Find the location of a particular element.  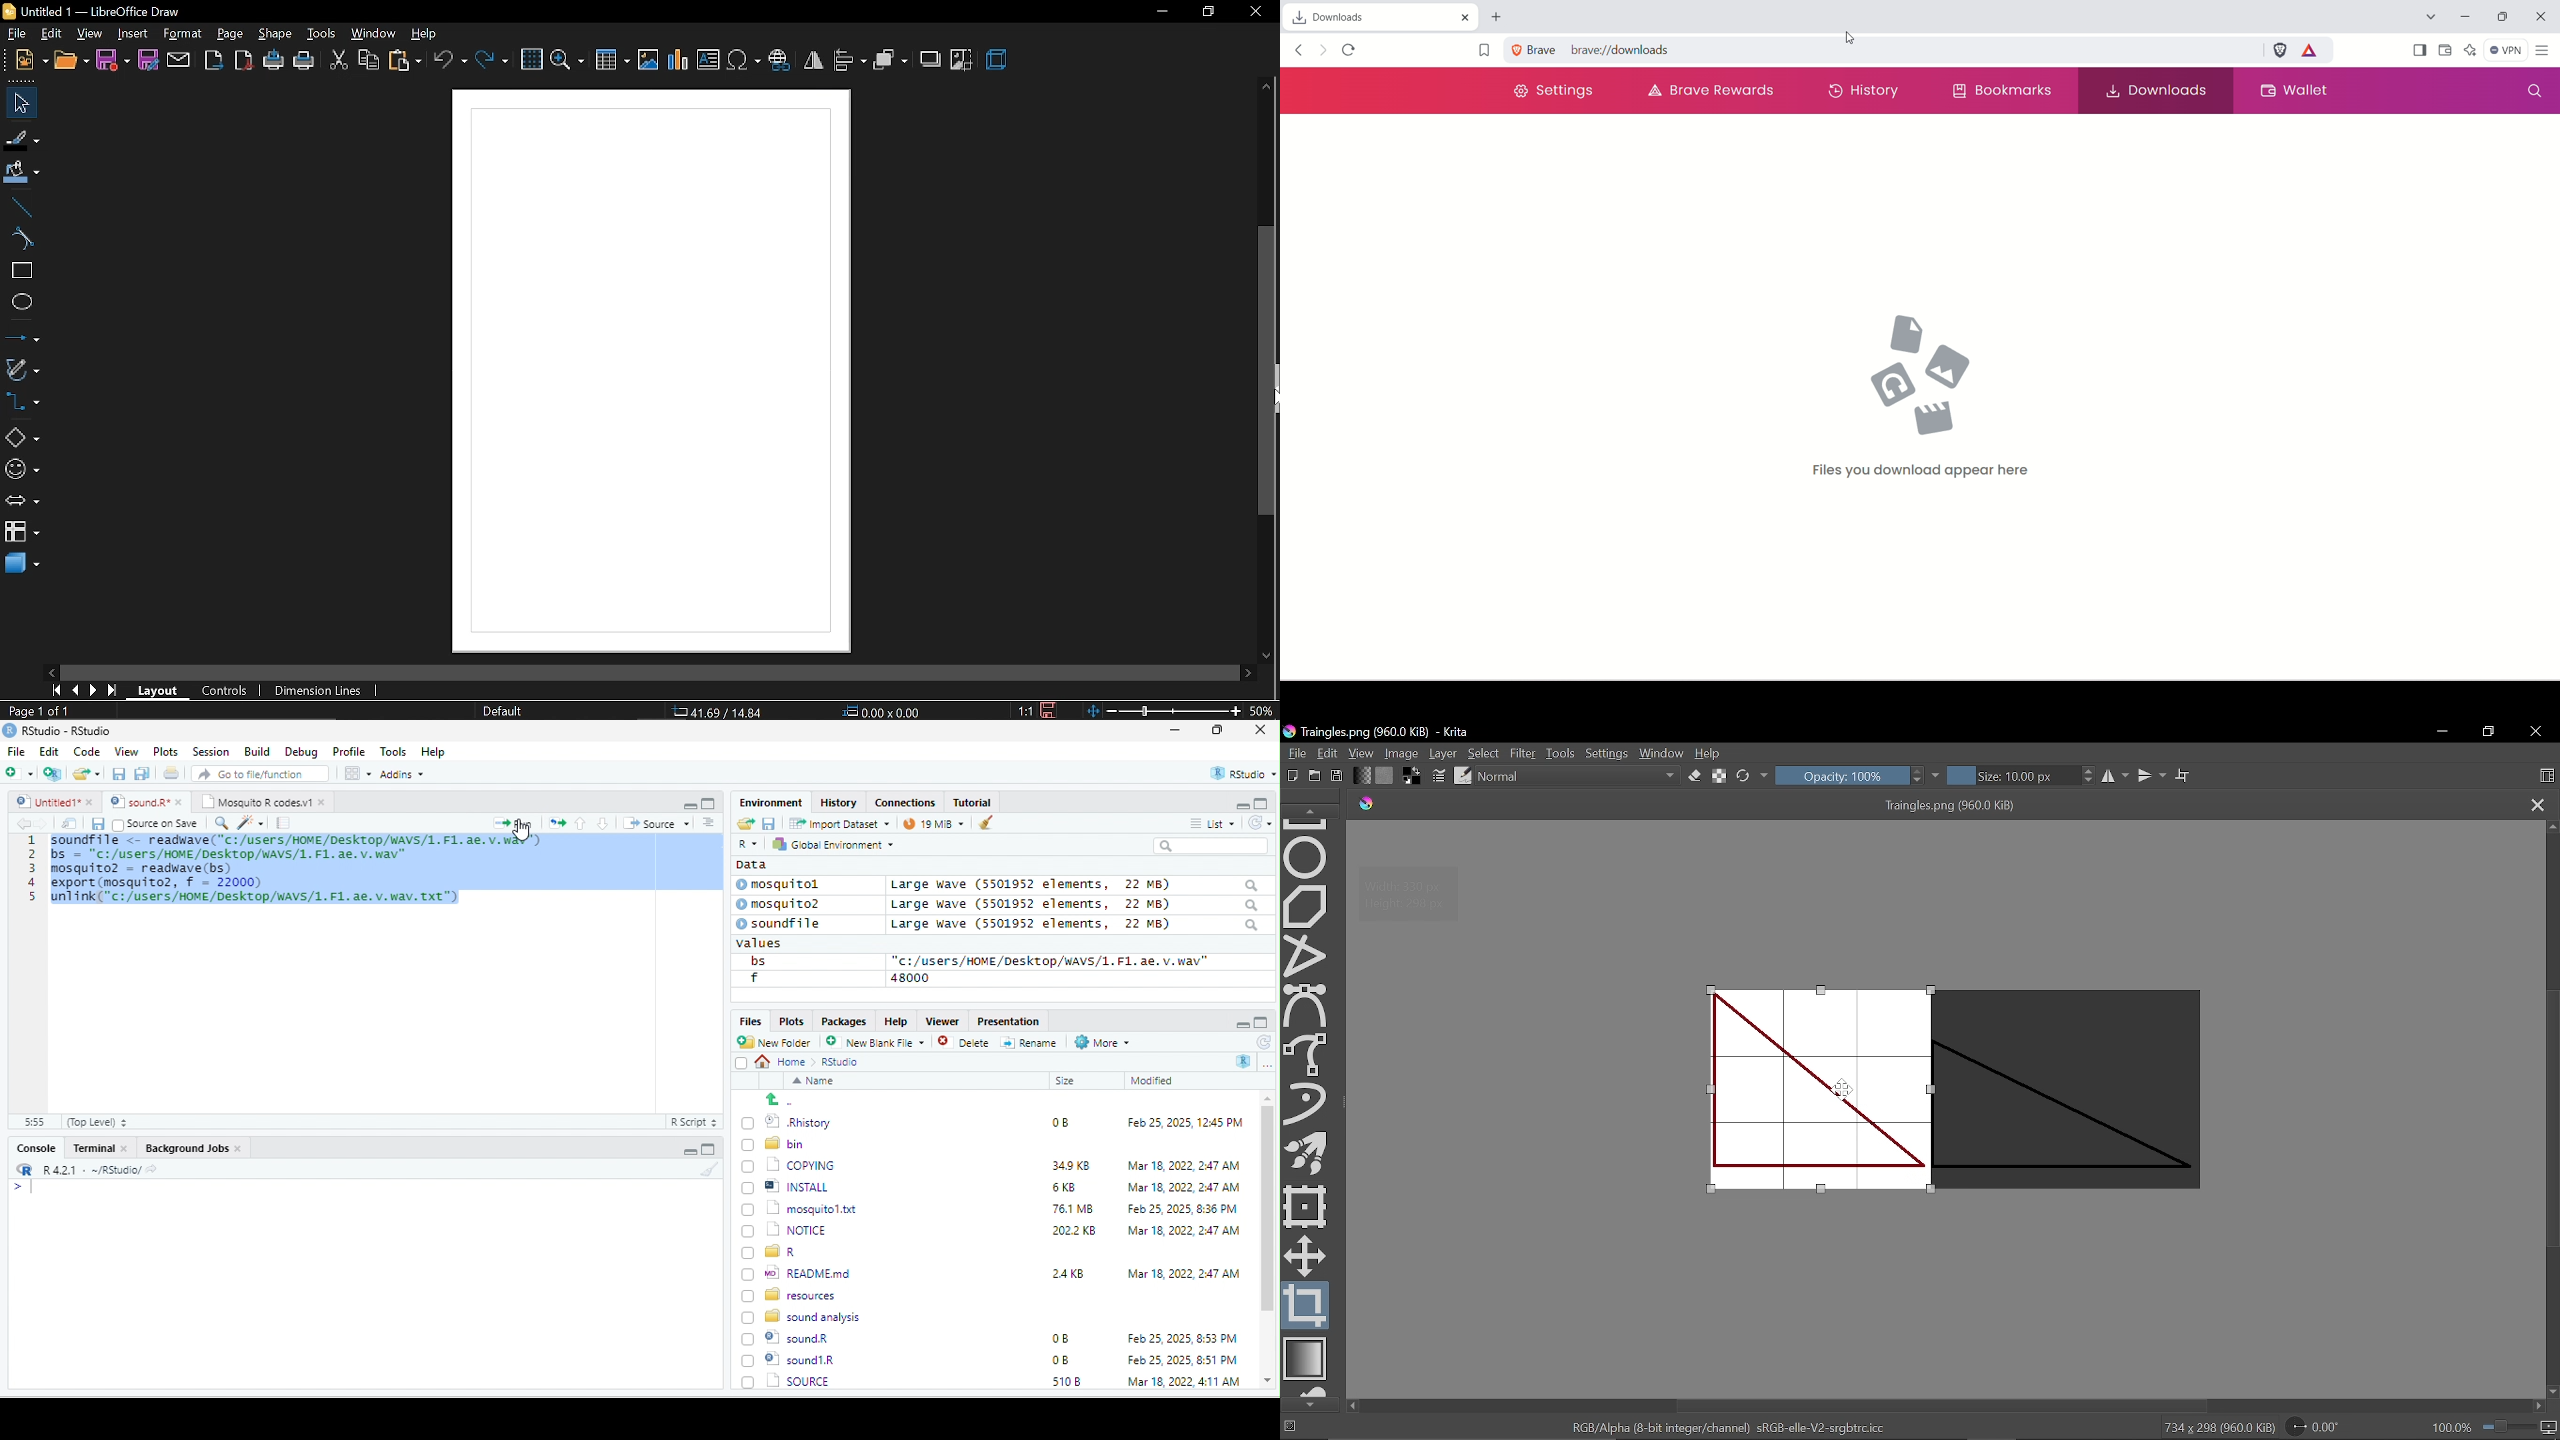

back is located at coordinates (26, 824).